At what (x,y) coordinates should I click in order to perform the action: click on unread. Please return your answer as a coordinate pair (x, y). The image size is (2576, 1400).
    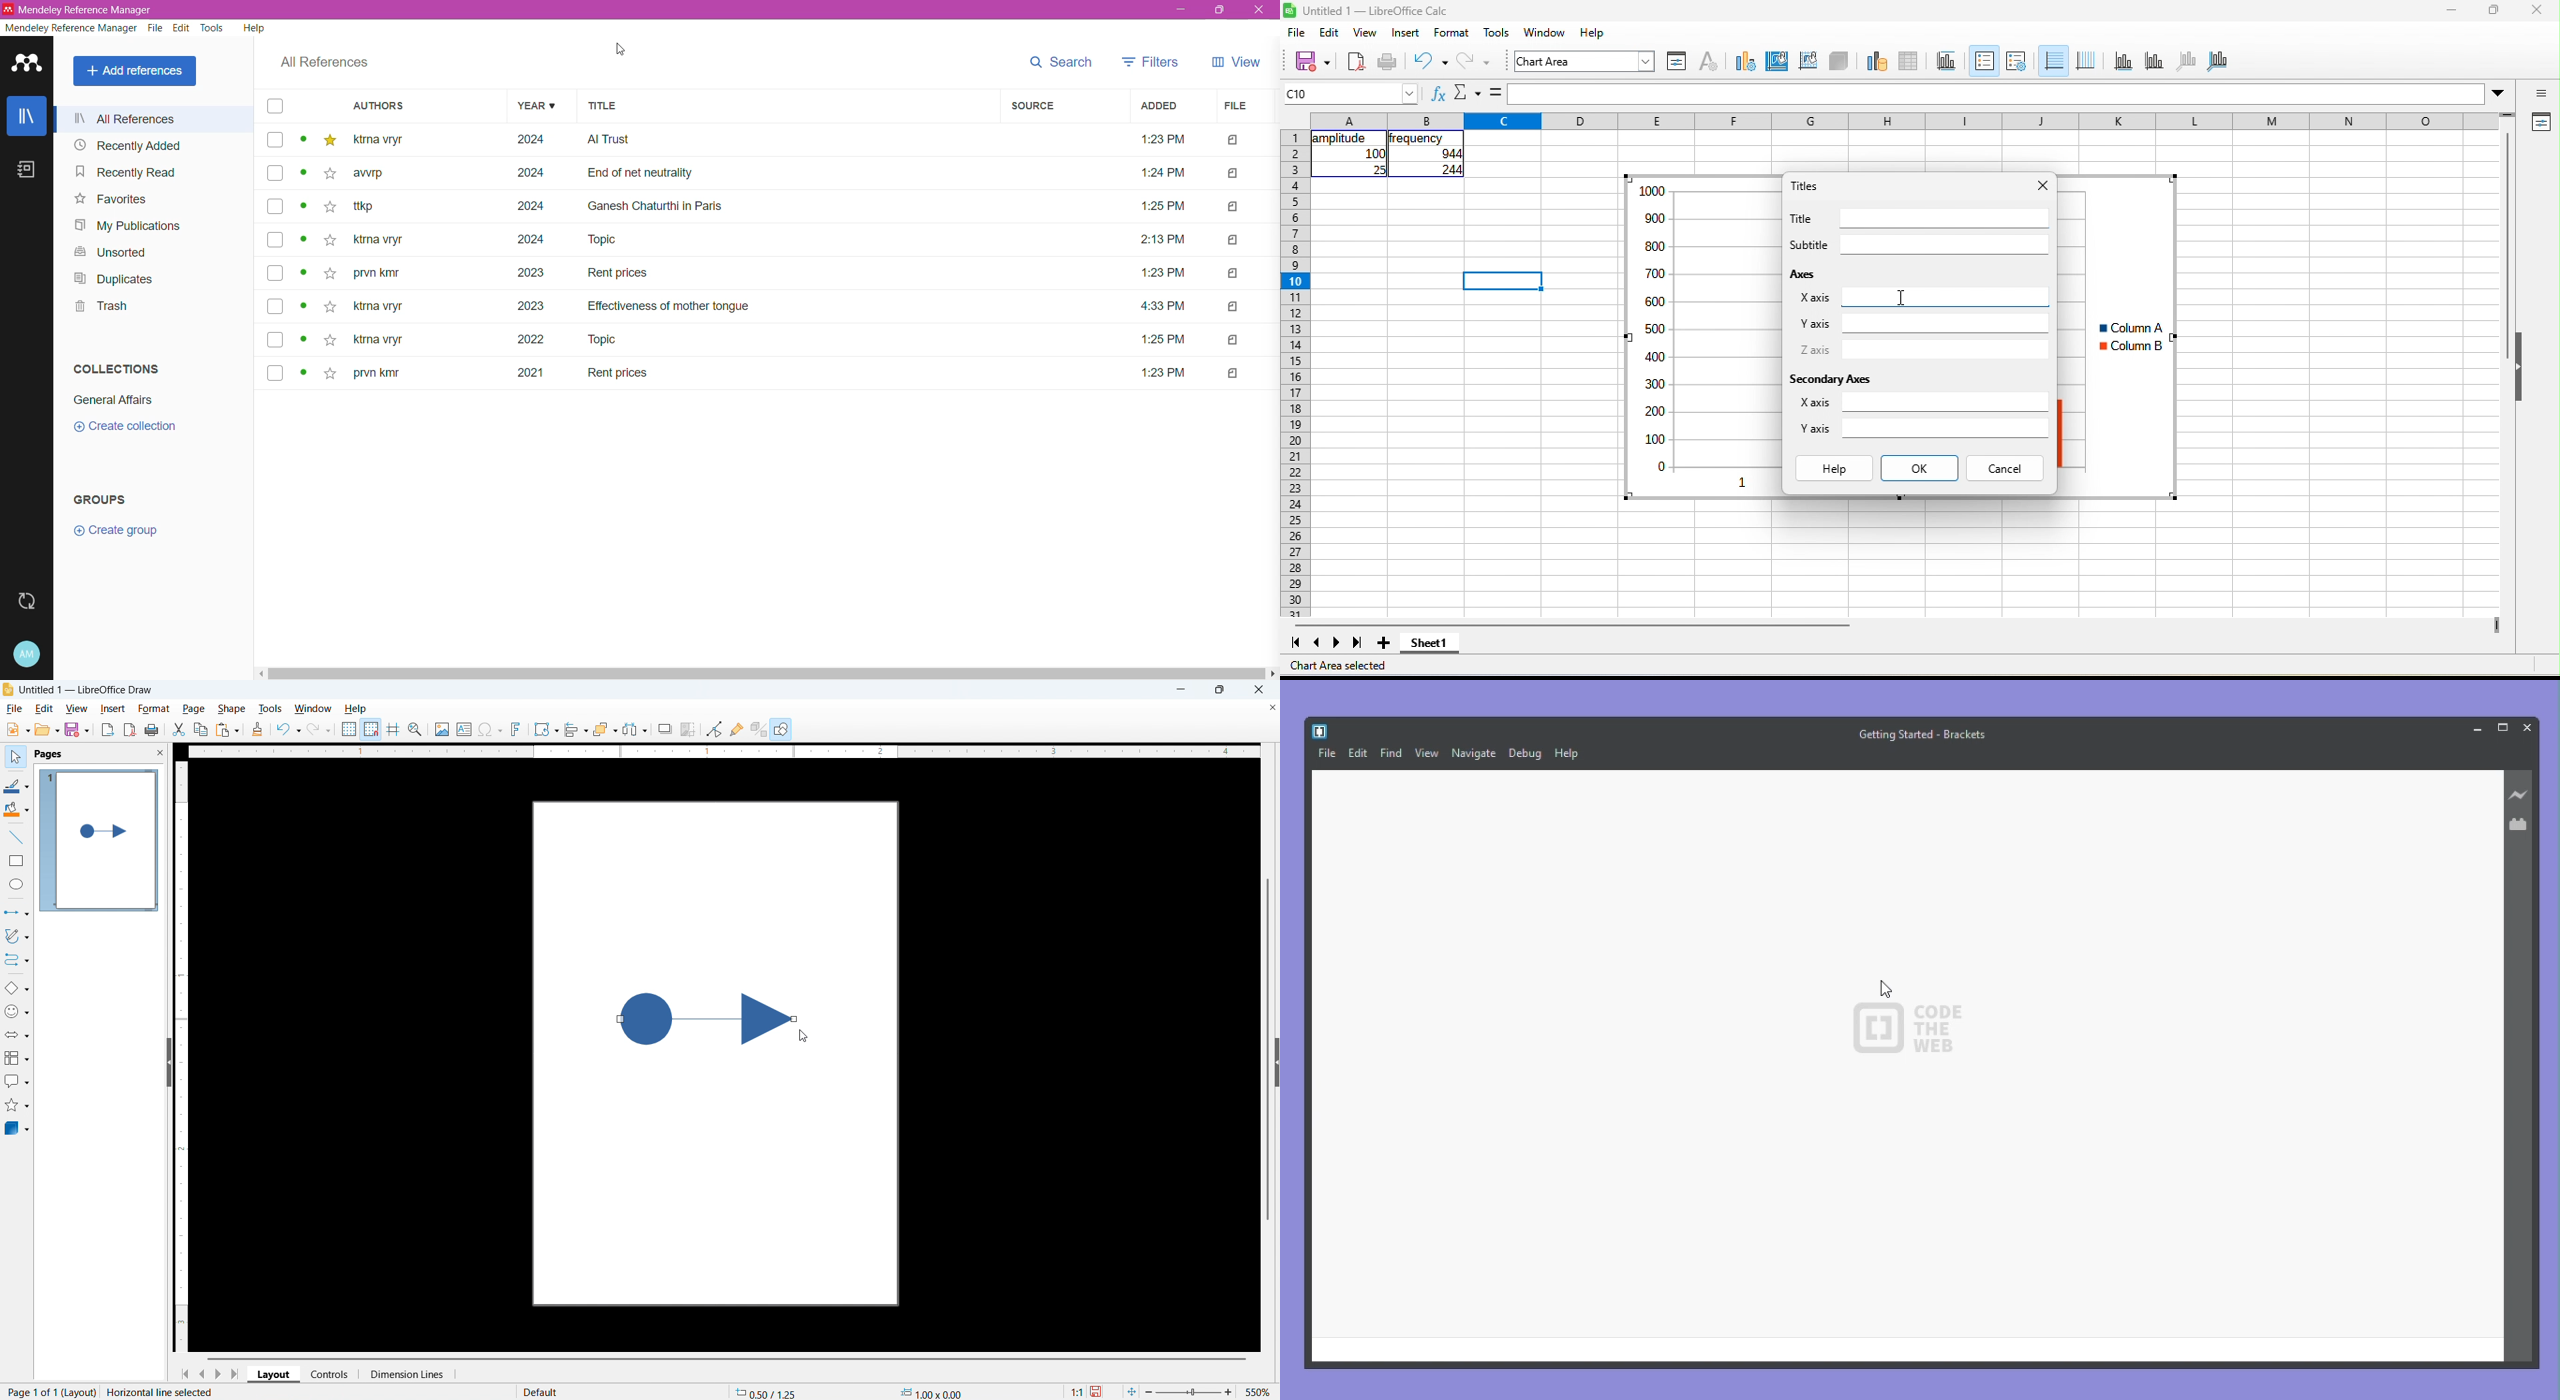
    Looking at the image, I should click on (303, 305).